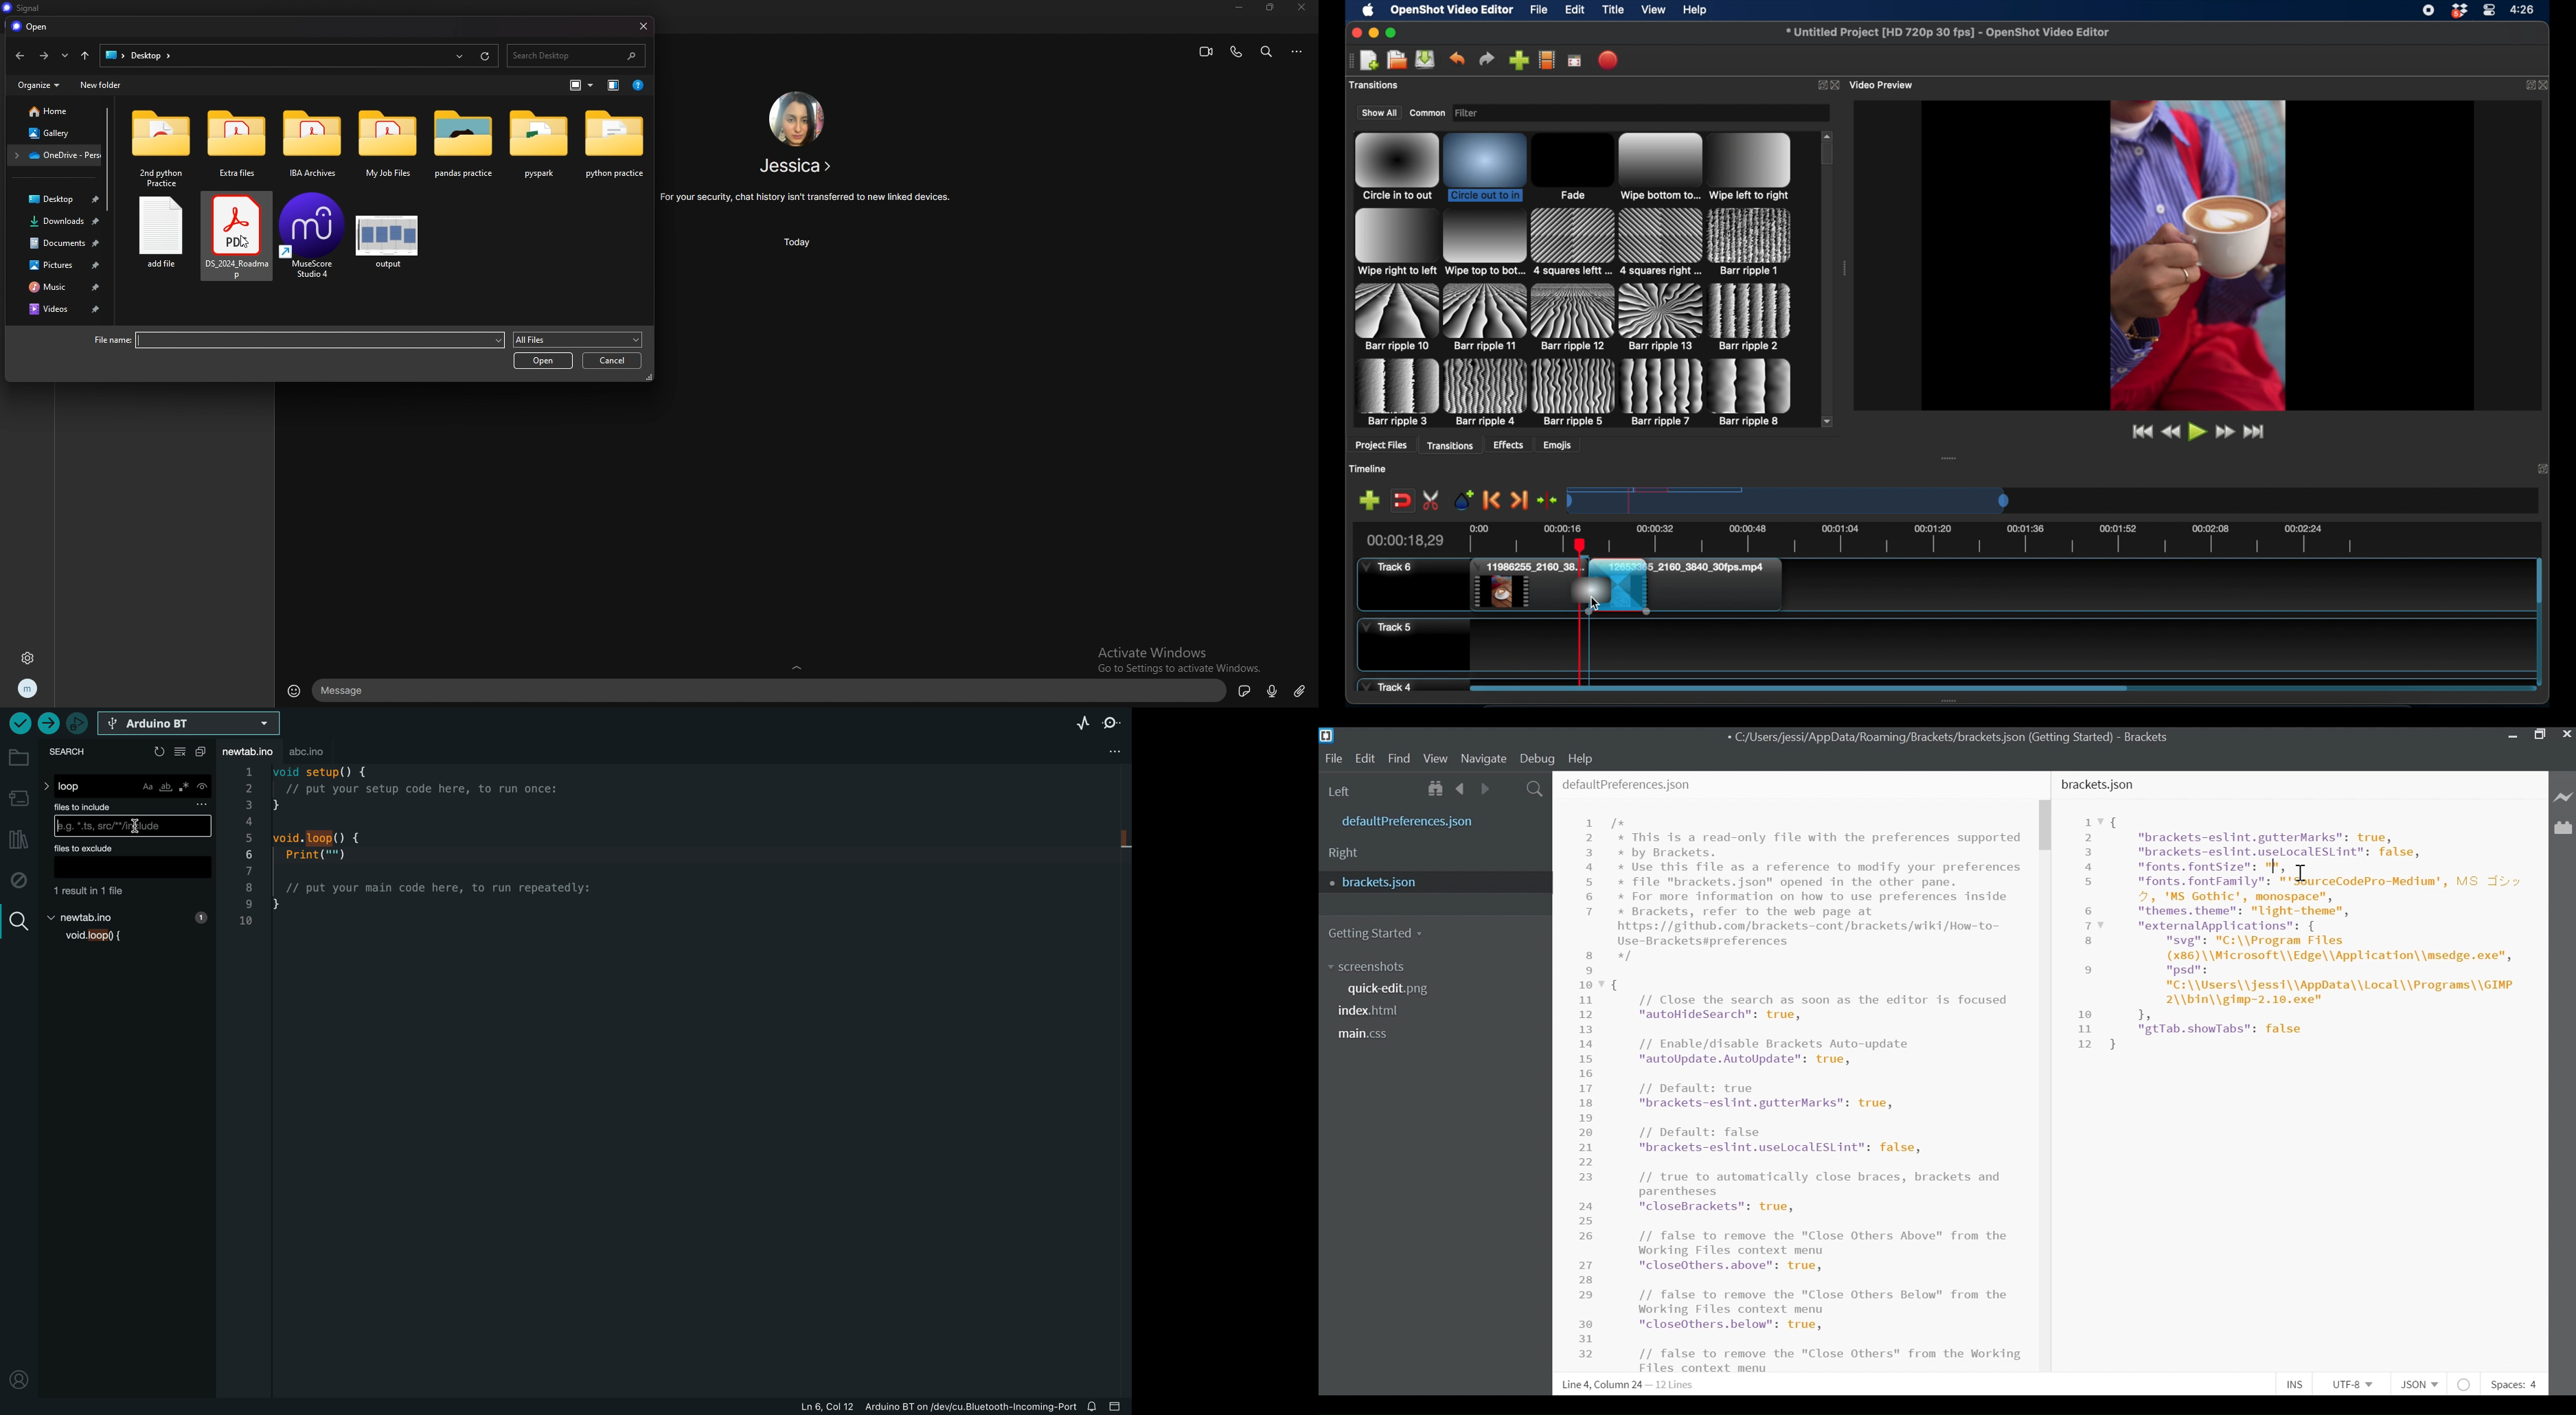 The height and width of the screenshot is (1428, 2576). What do you see at coordinates (1266, 51) in the screenshot?
I see `search messages` at bounding box center [1266, 51].